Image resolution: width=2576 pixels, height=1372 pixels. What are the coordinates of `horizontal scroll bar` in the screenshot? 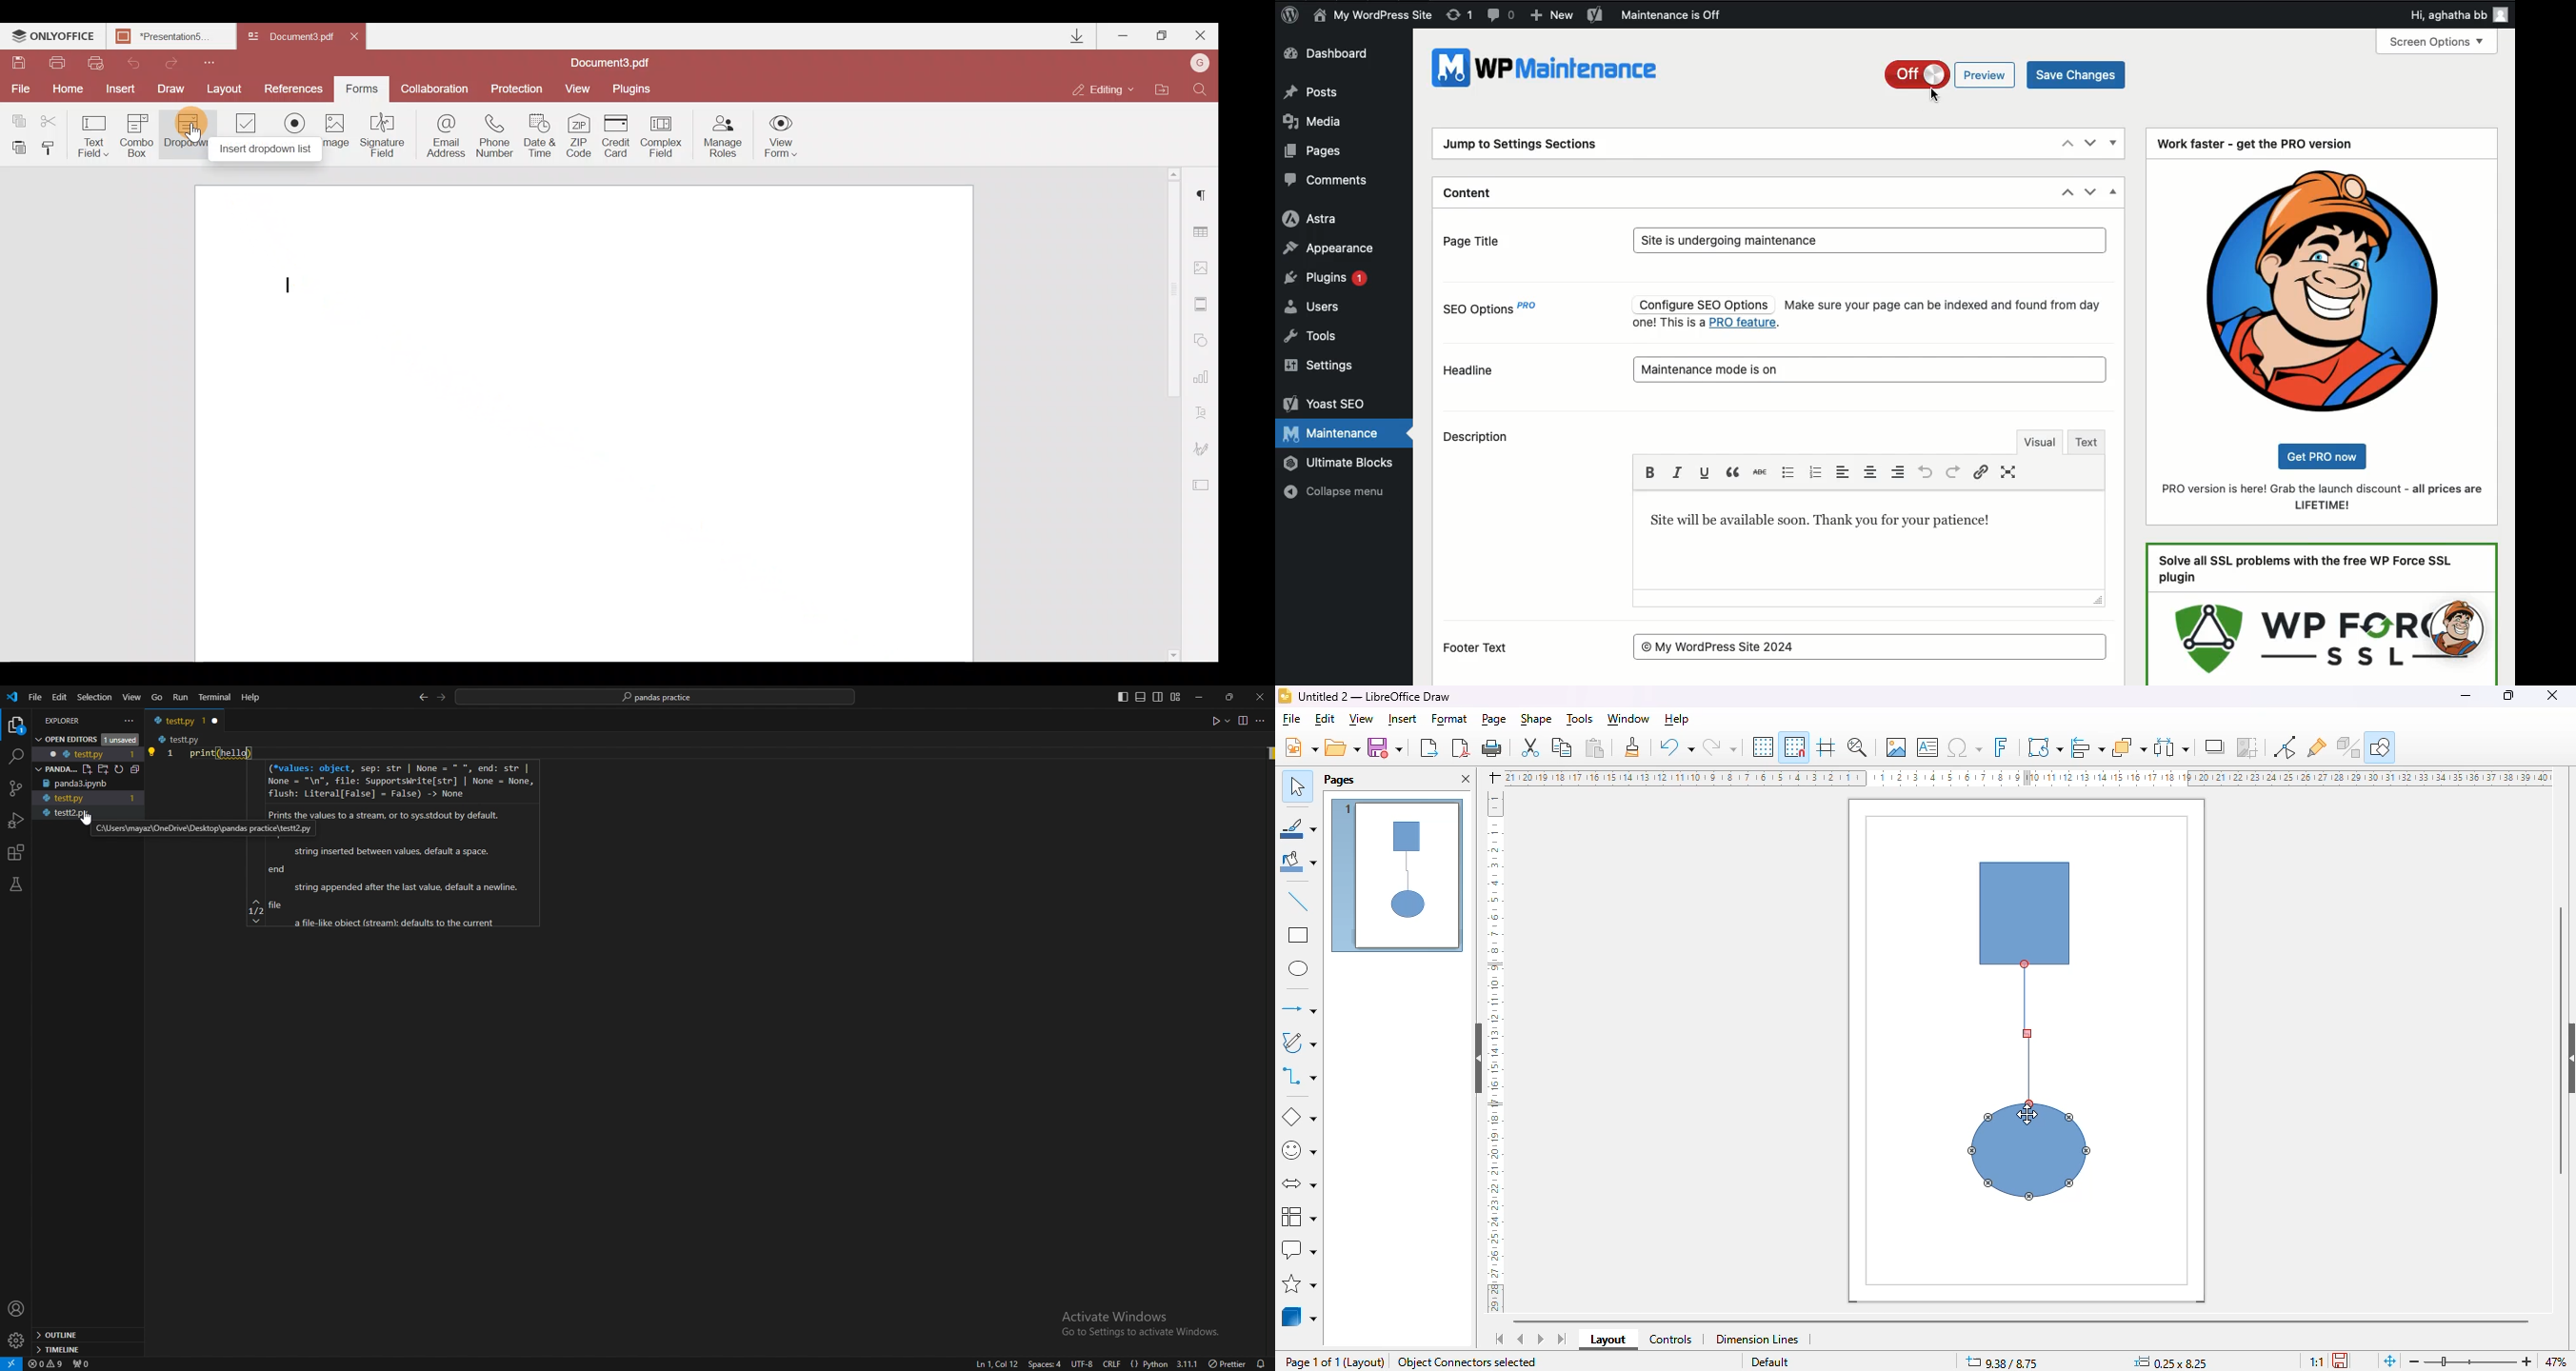 It's located at (2025, 1319).